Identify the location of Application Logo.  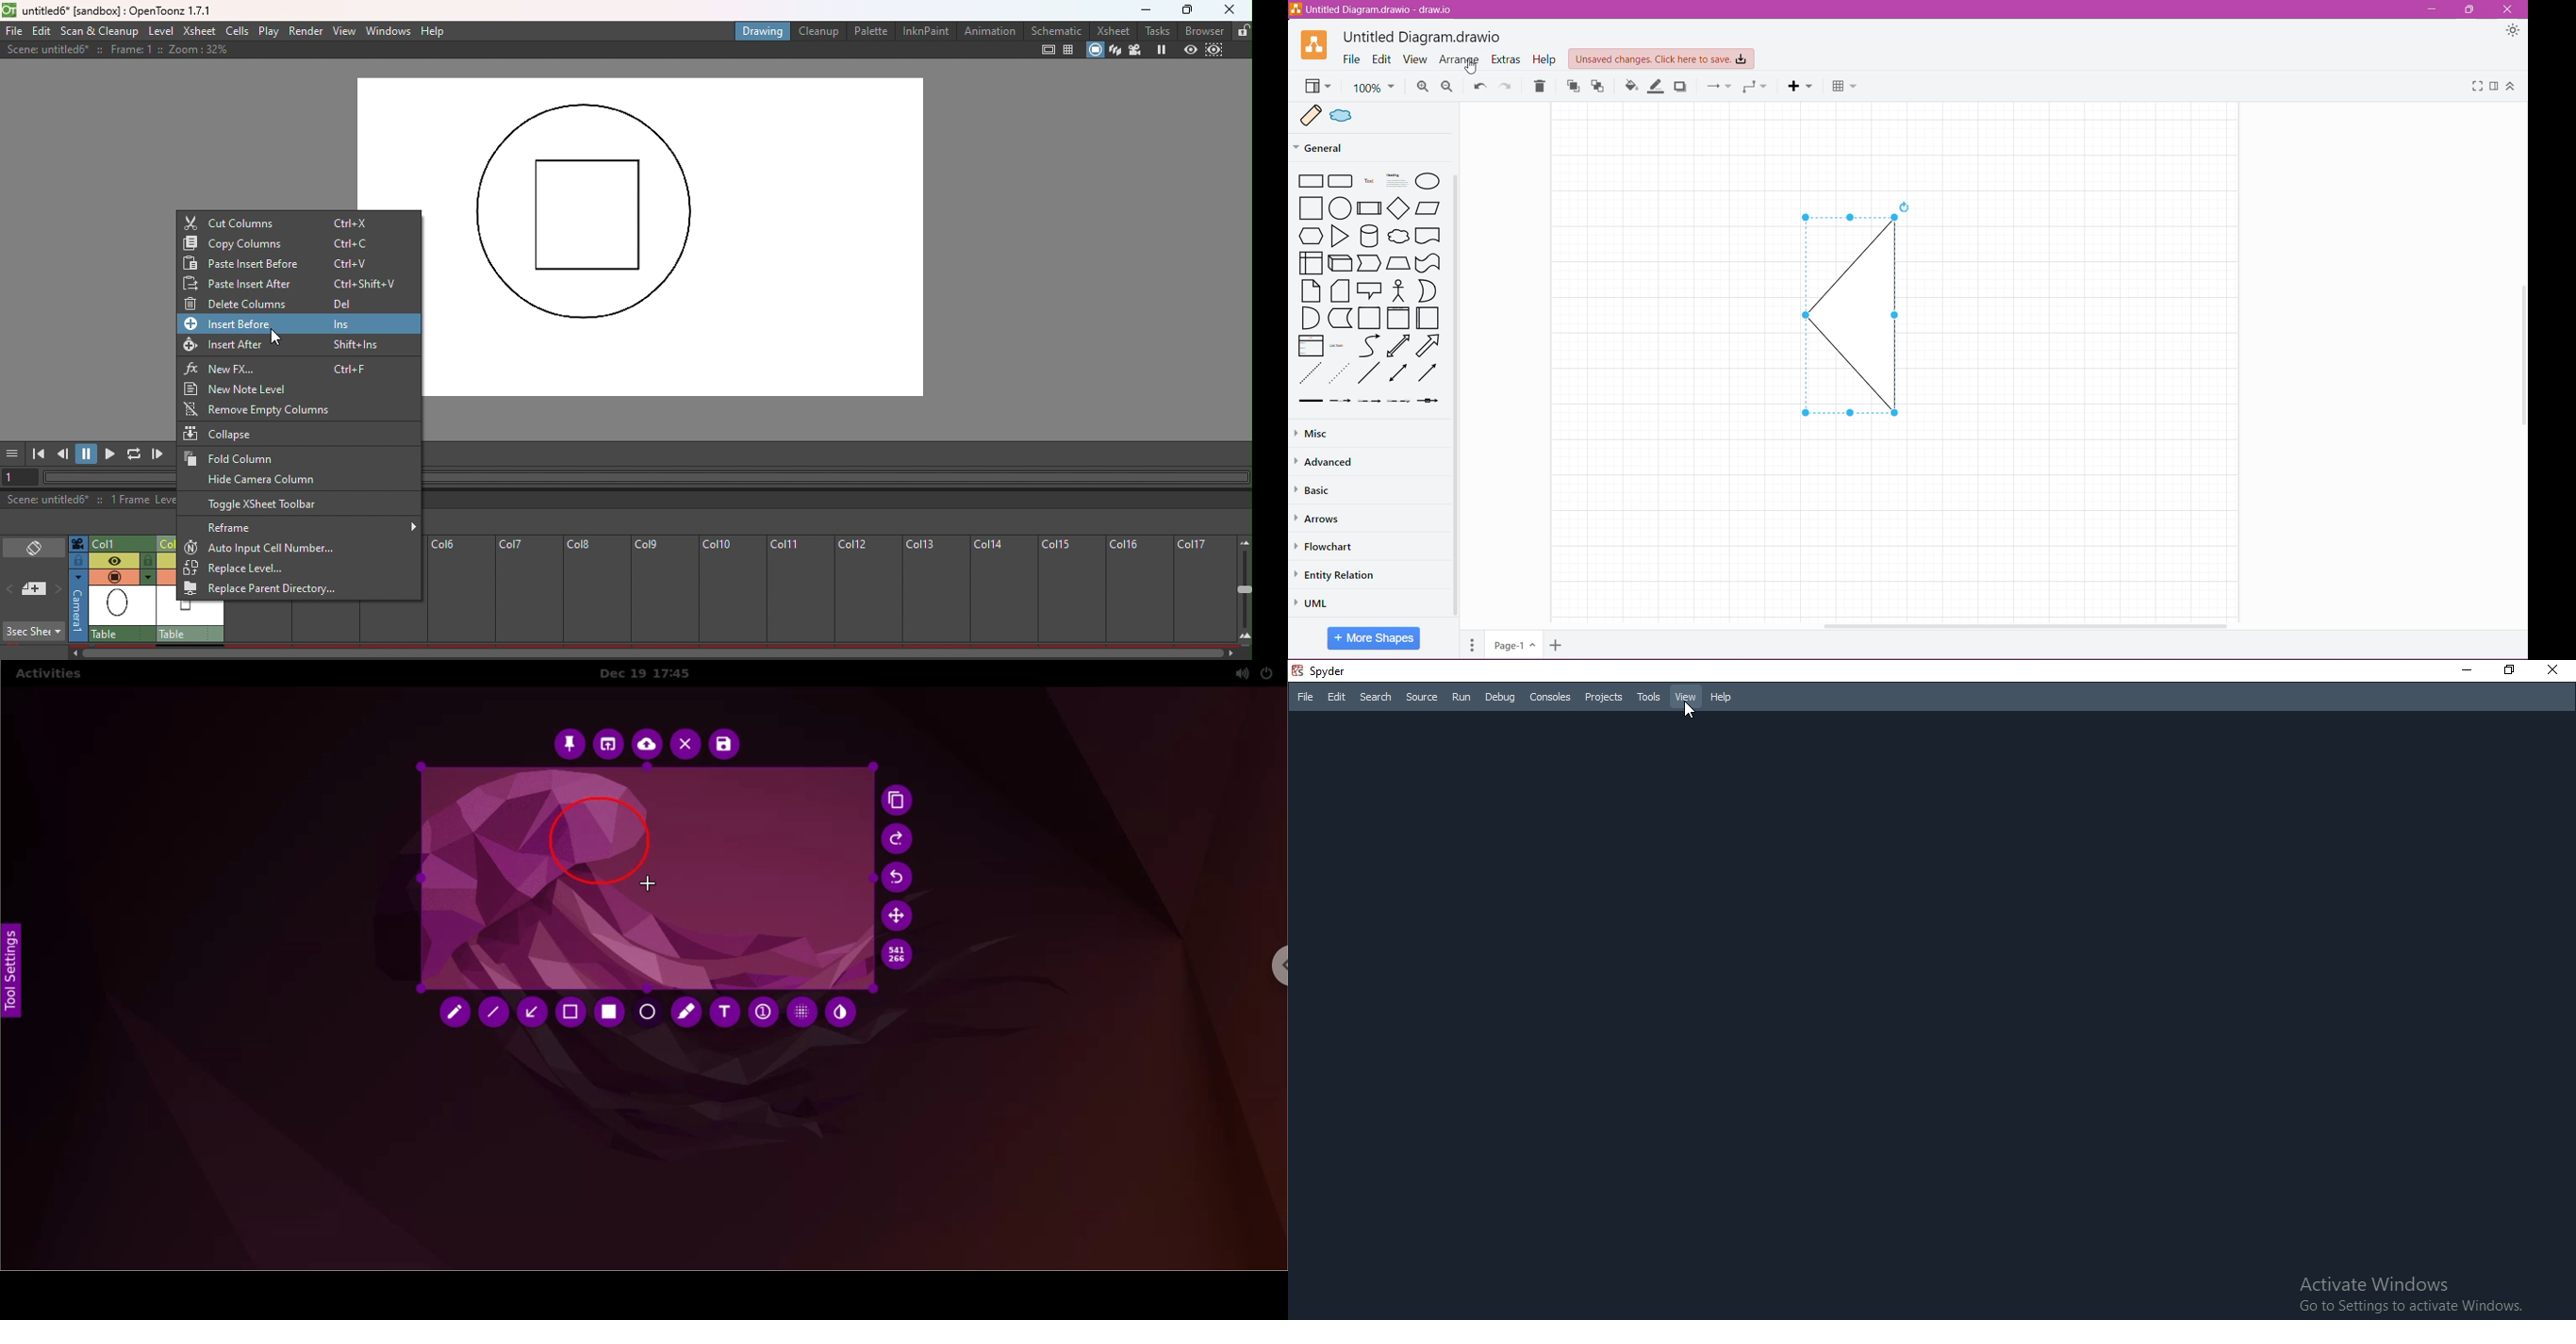
(1316, 45).